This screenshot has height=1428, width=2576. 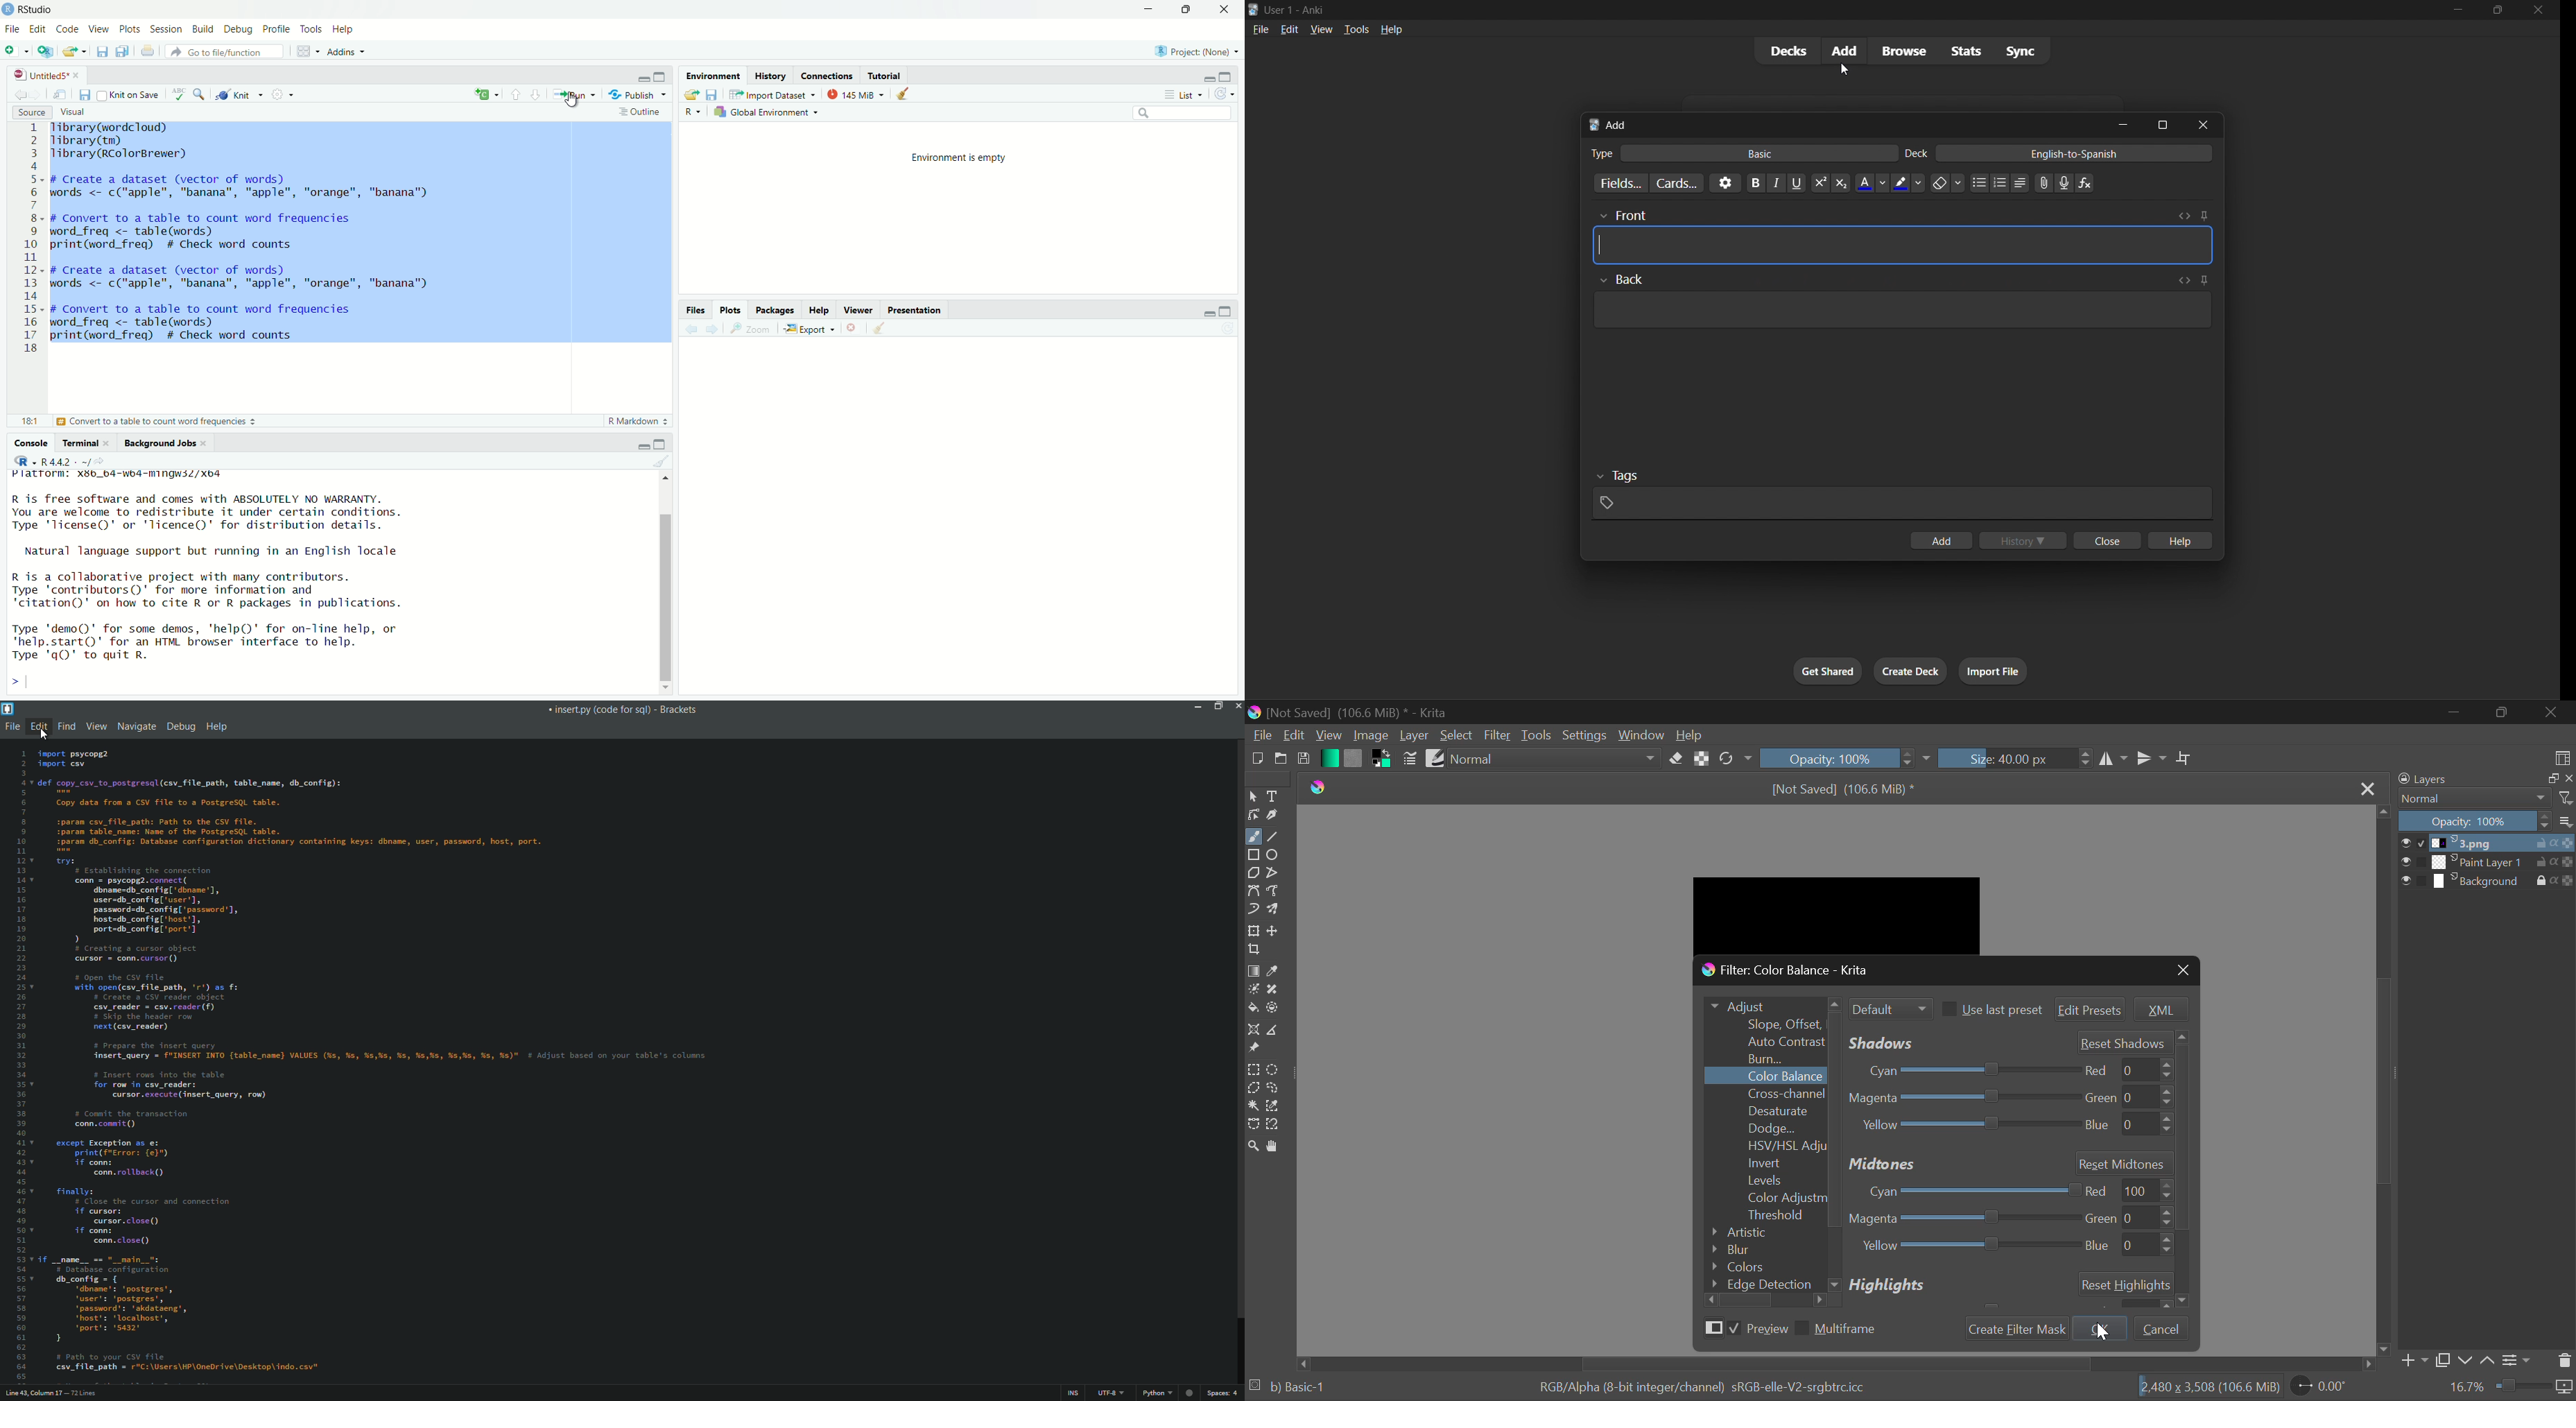 What do you see at coordinates (1277, 892) in the screenshot?
I see `Freehand Path Tool` at bounding box center [1277, 892].